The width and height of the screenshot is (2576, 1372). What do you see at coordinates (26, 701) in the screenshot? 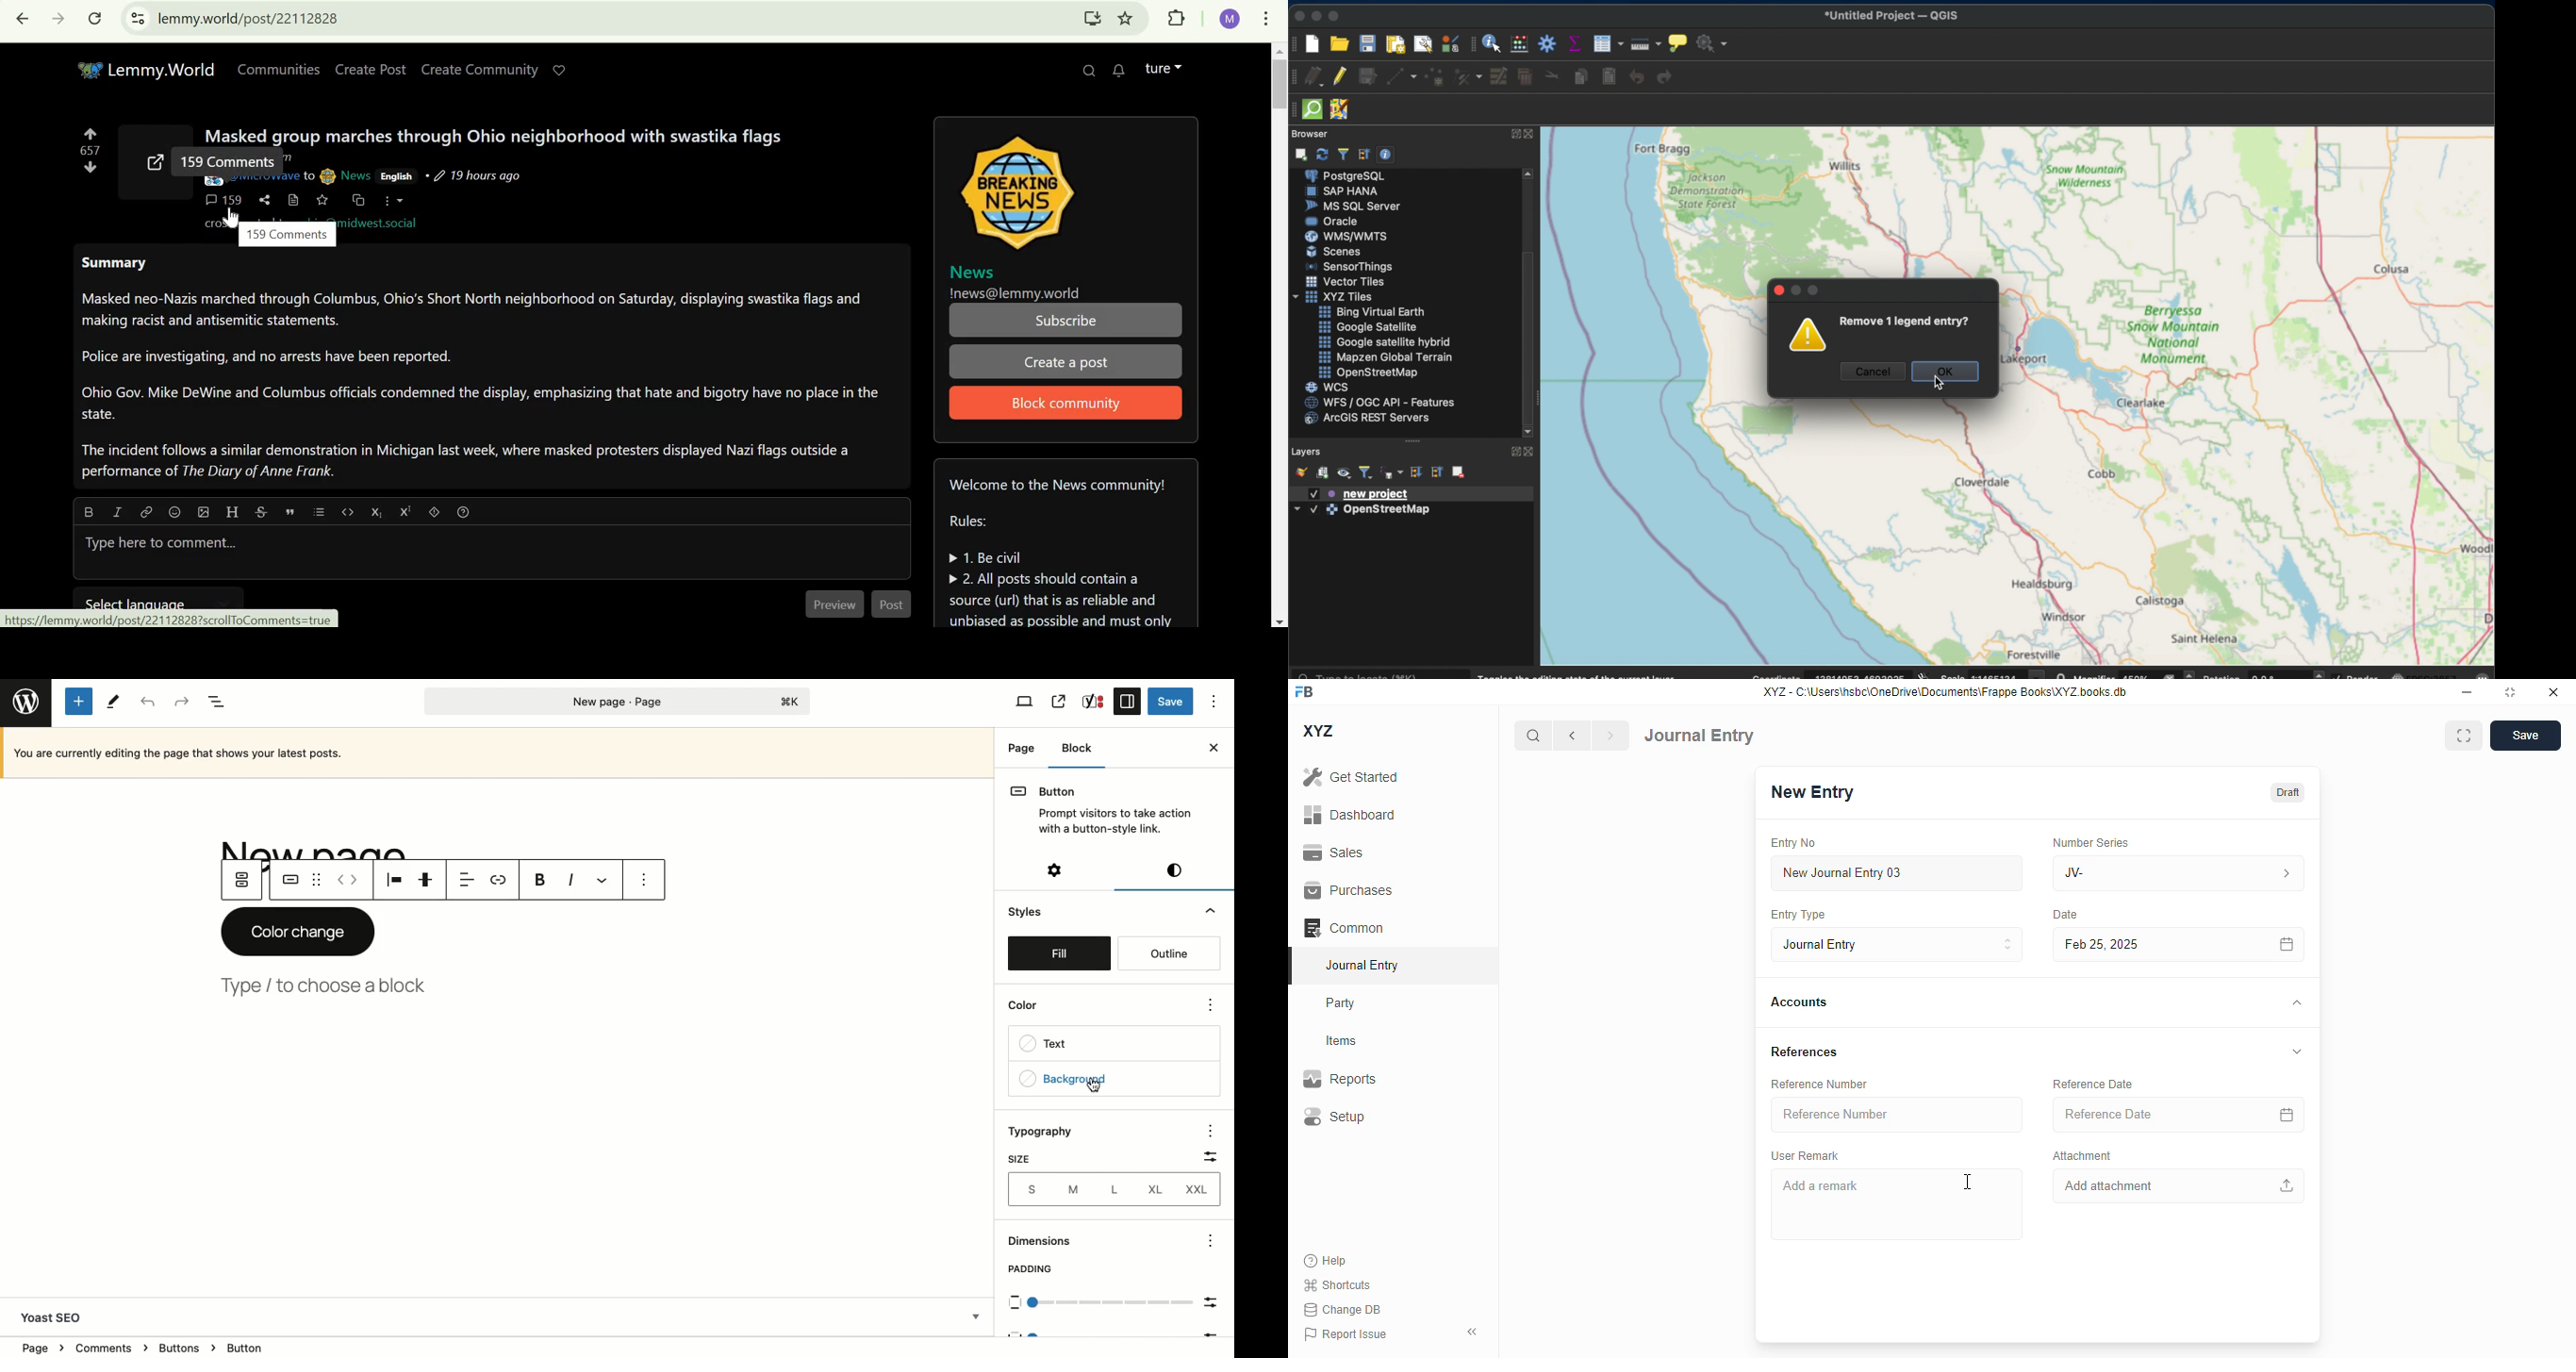
I see `Wordpress logo` at bounding box center [26, 701].